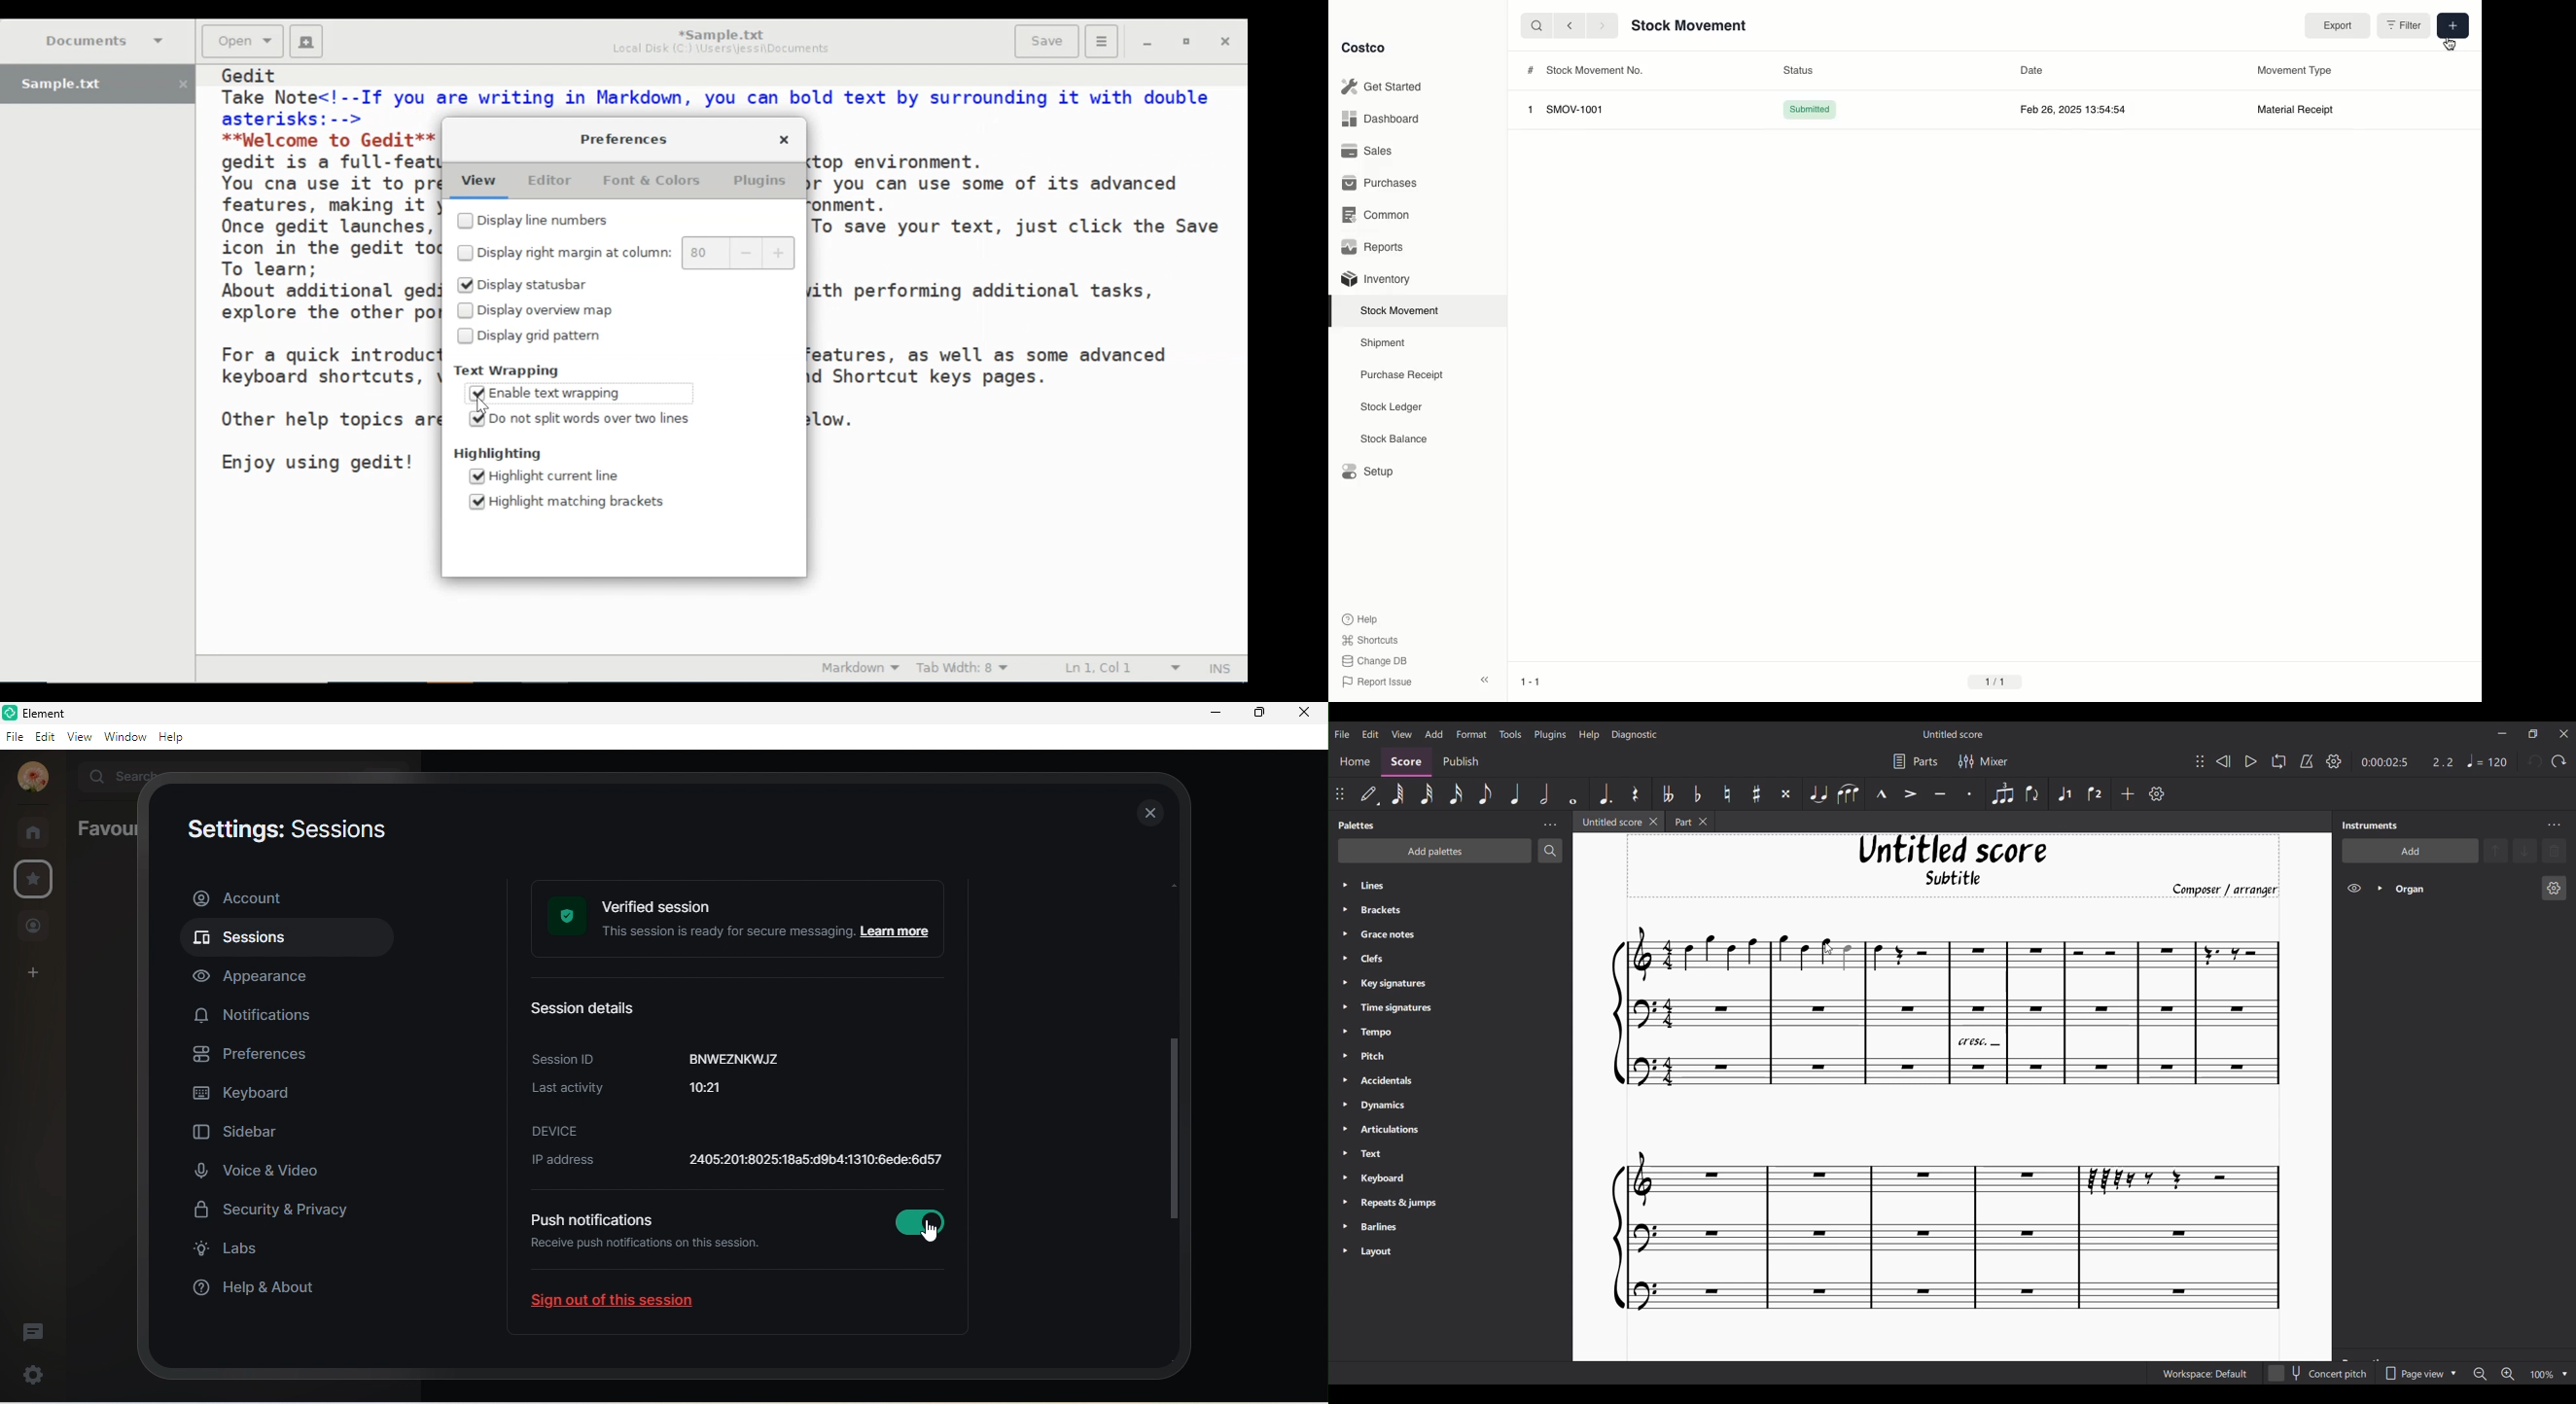 This screenshot has height=1428, width=2576. I want to click on Tuplet, so click(2003, 794).